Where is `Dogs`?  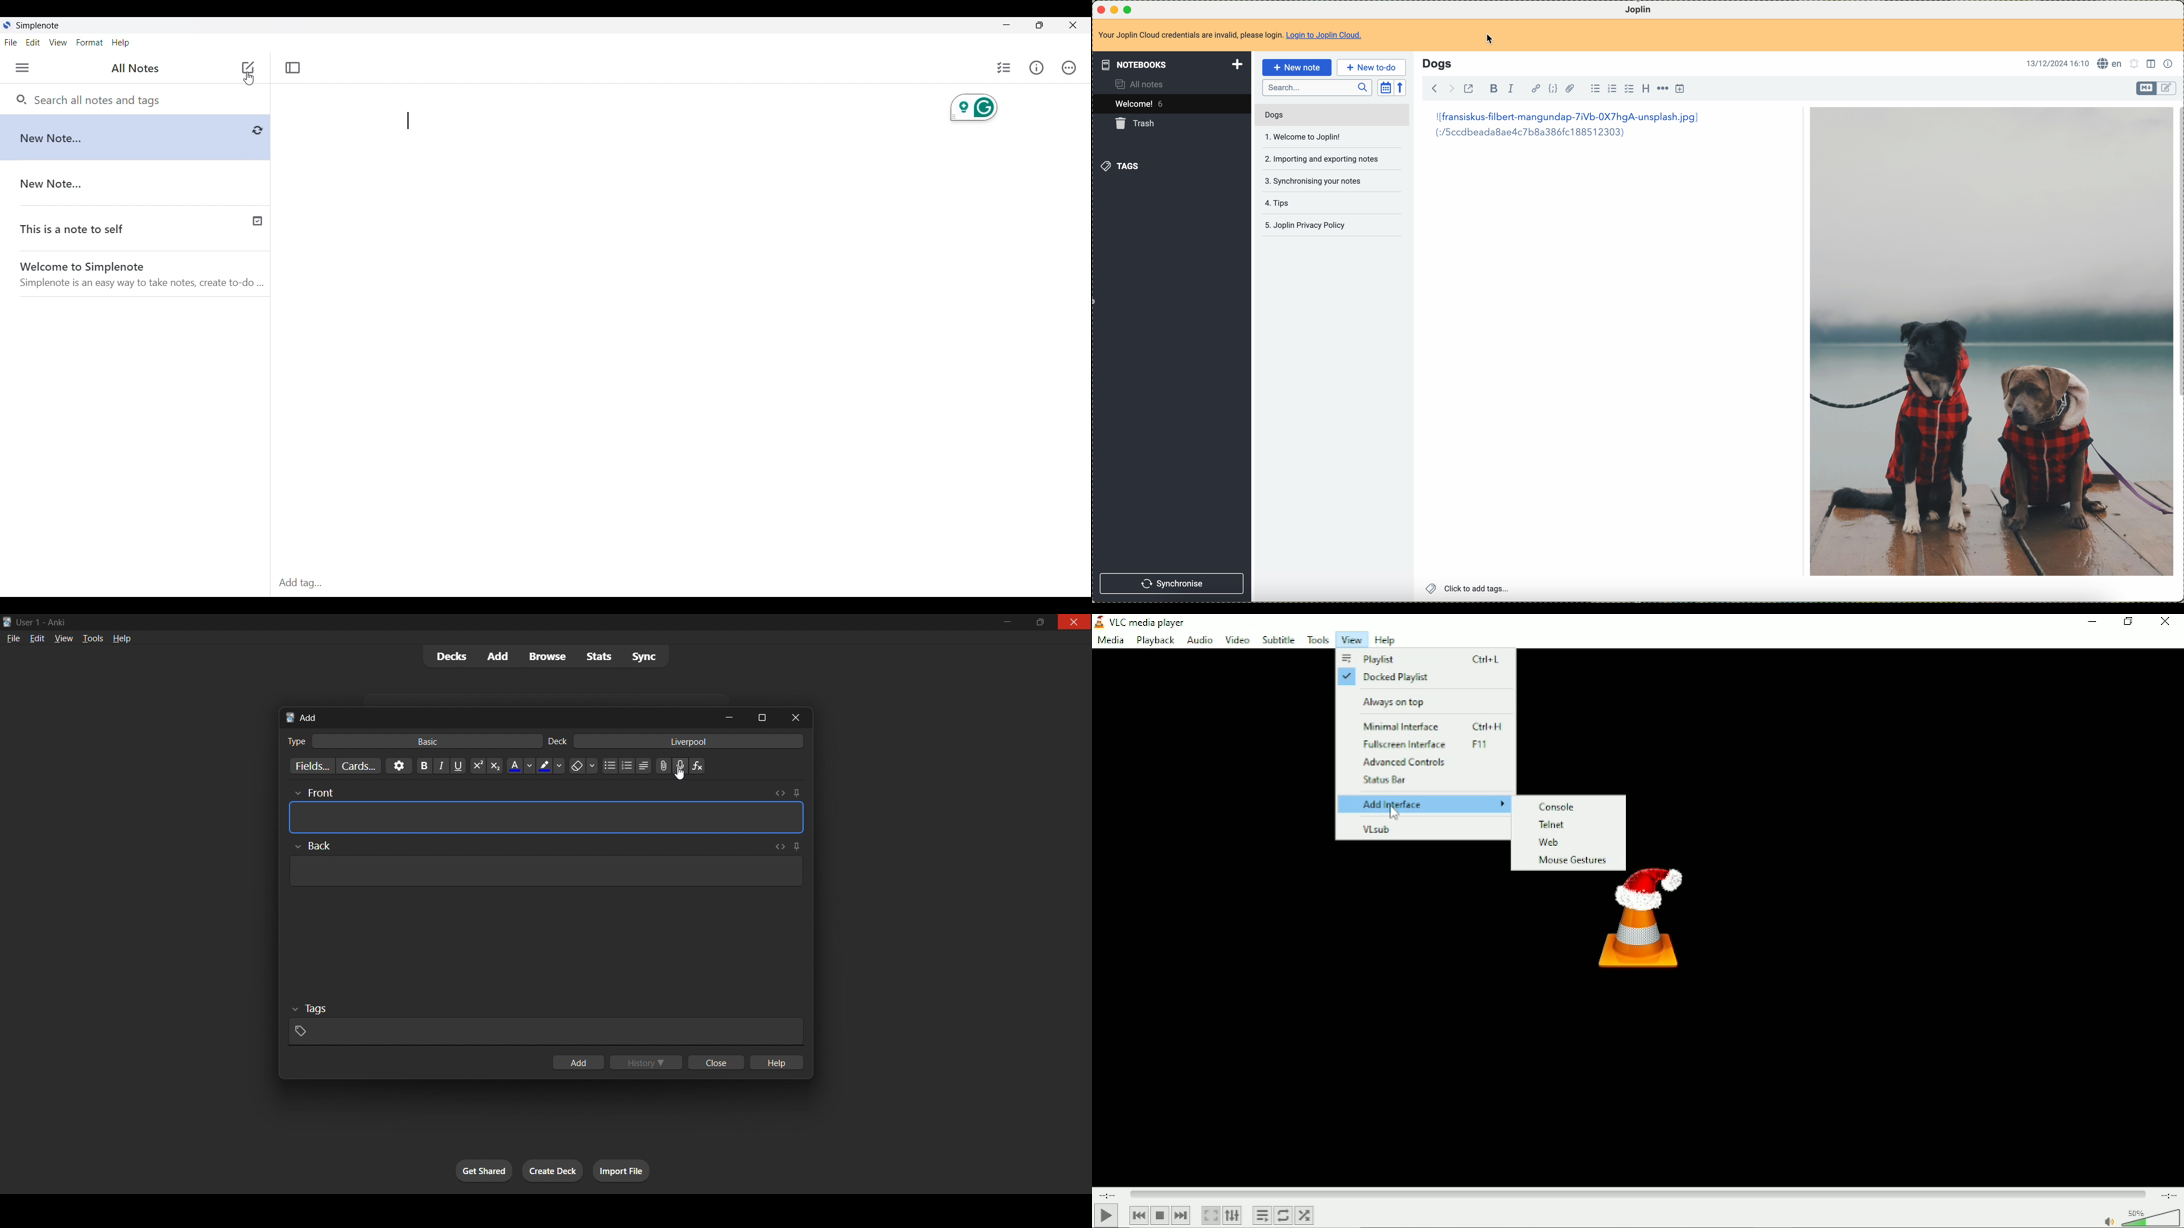 Dogs is located at coordinates (1301, 113).